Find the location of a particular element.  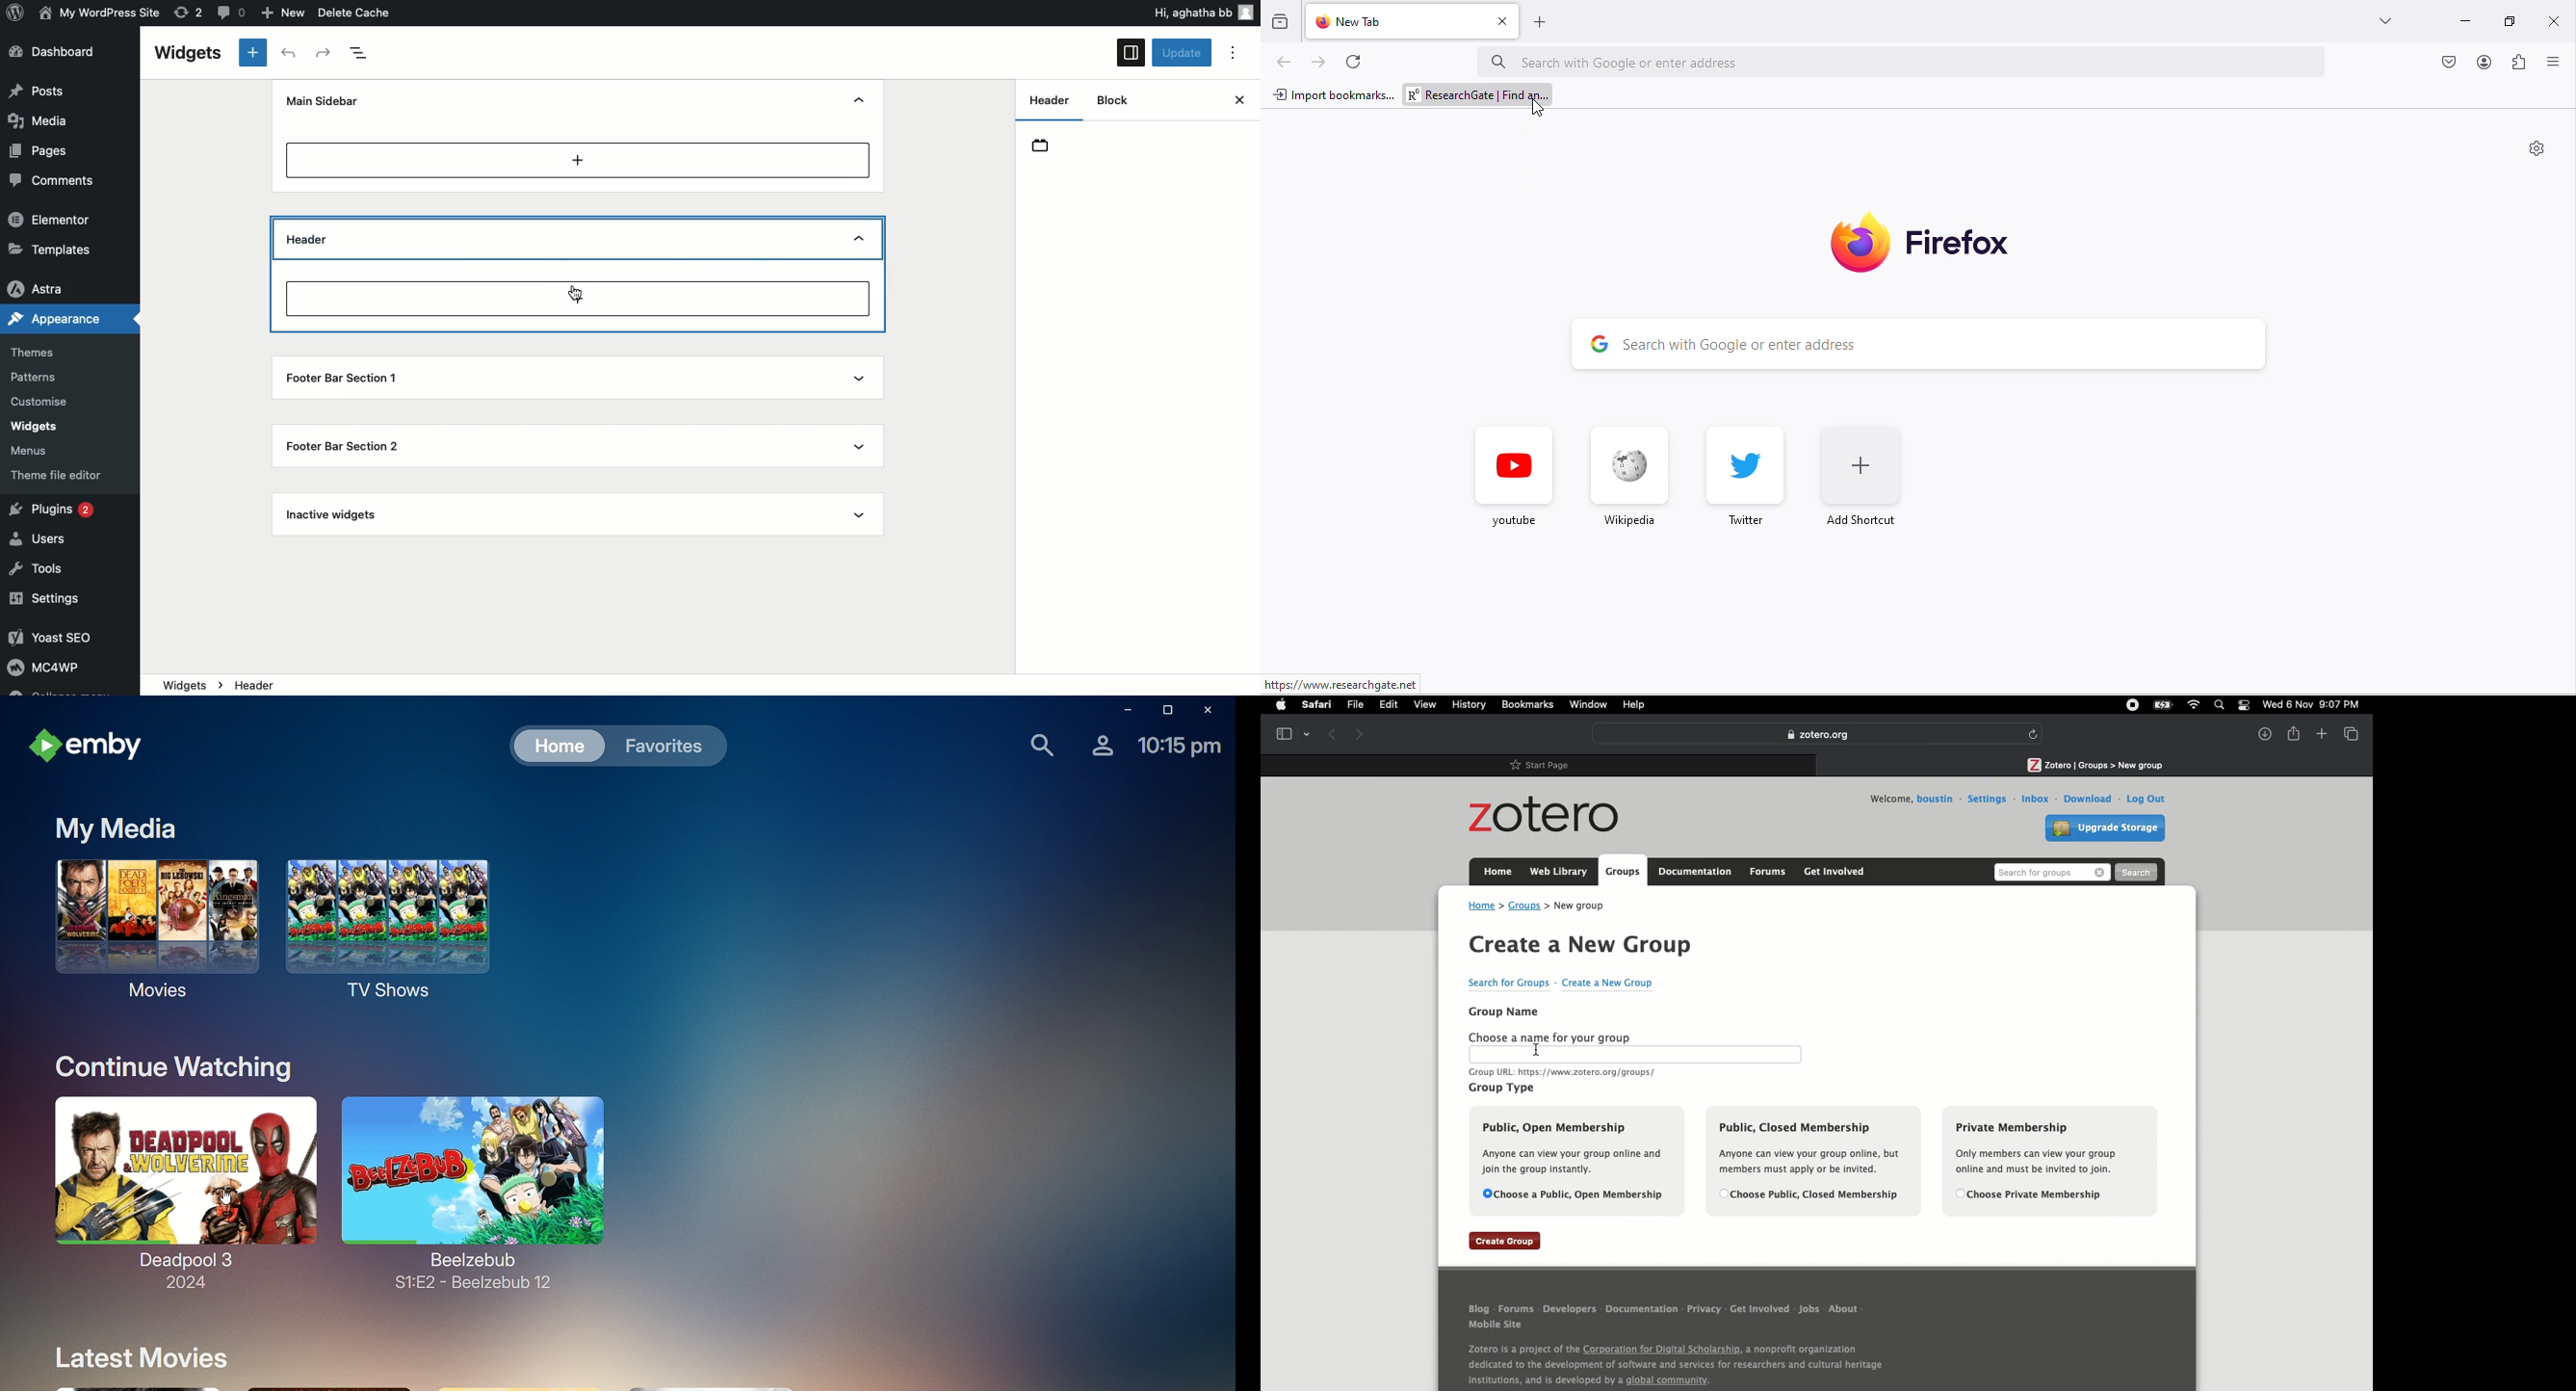

Settings is located at coordinates (1987, 799).